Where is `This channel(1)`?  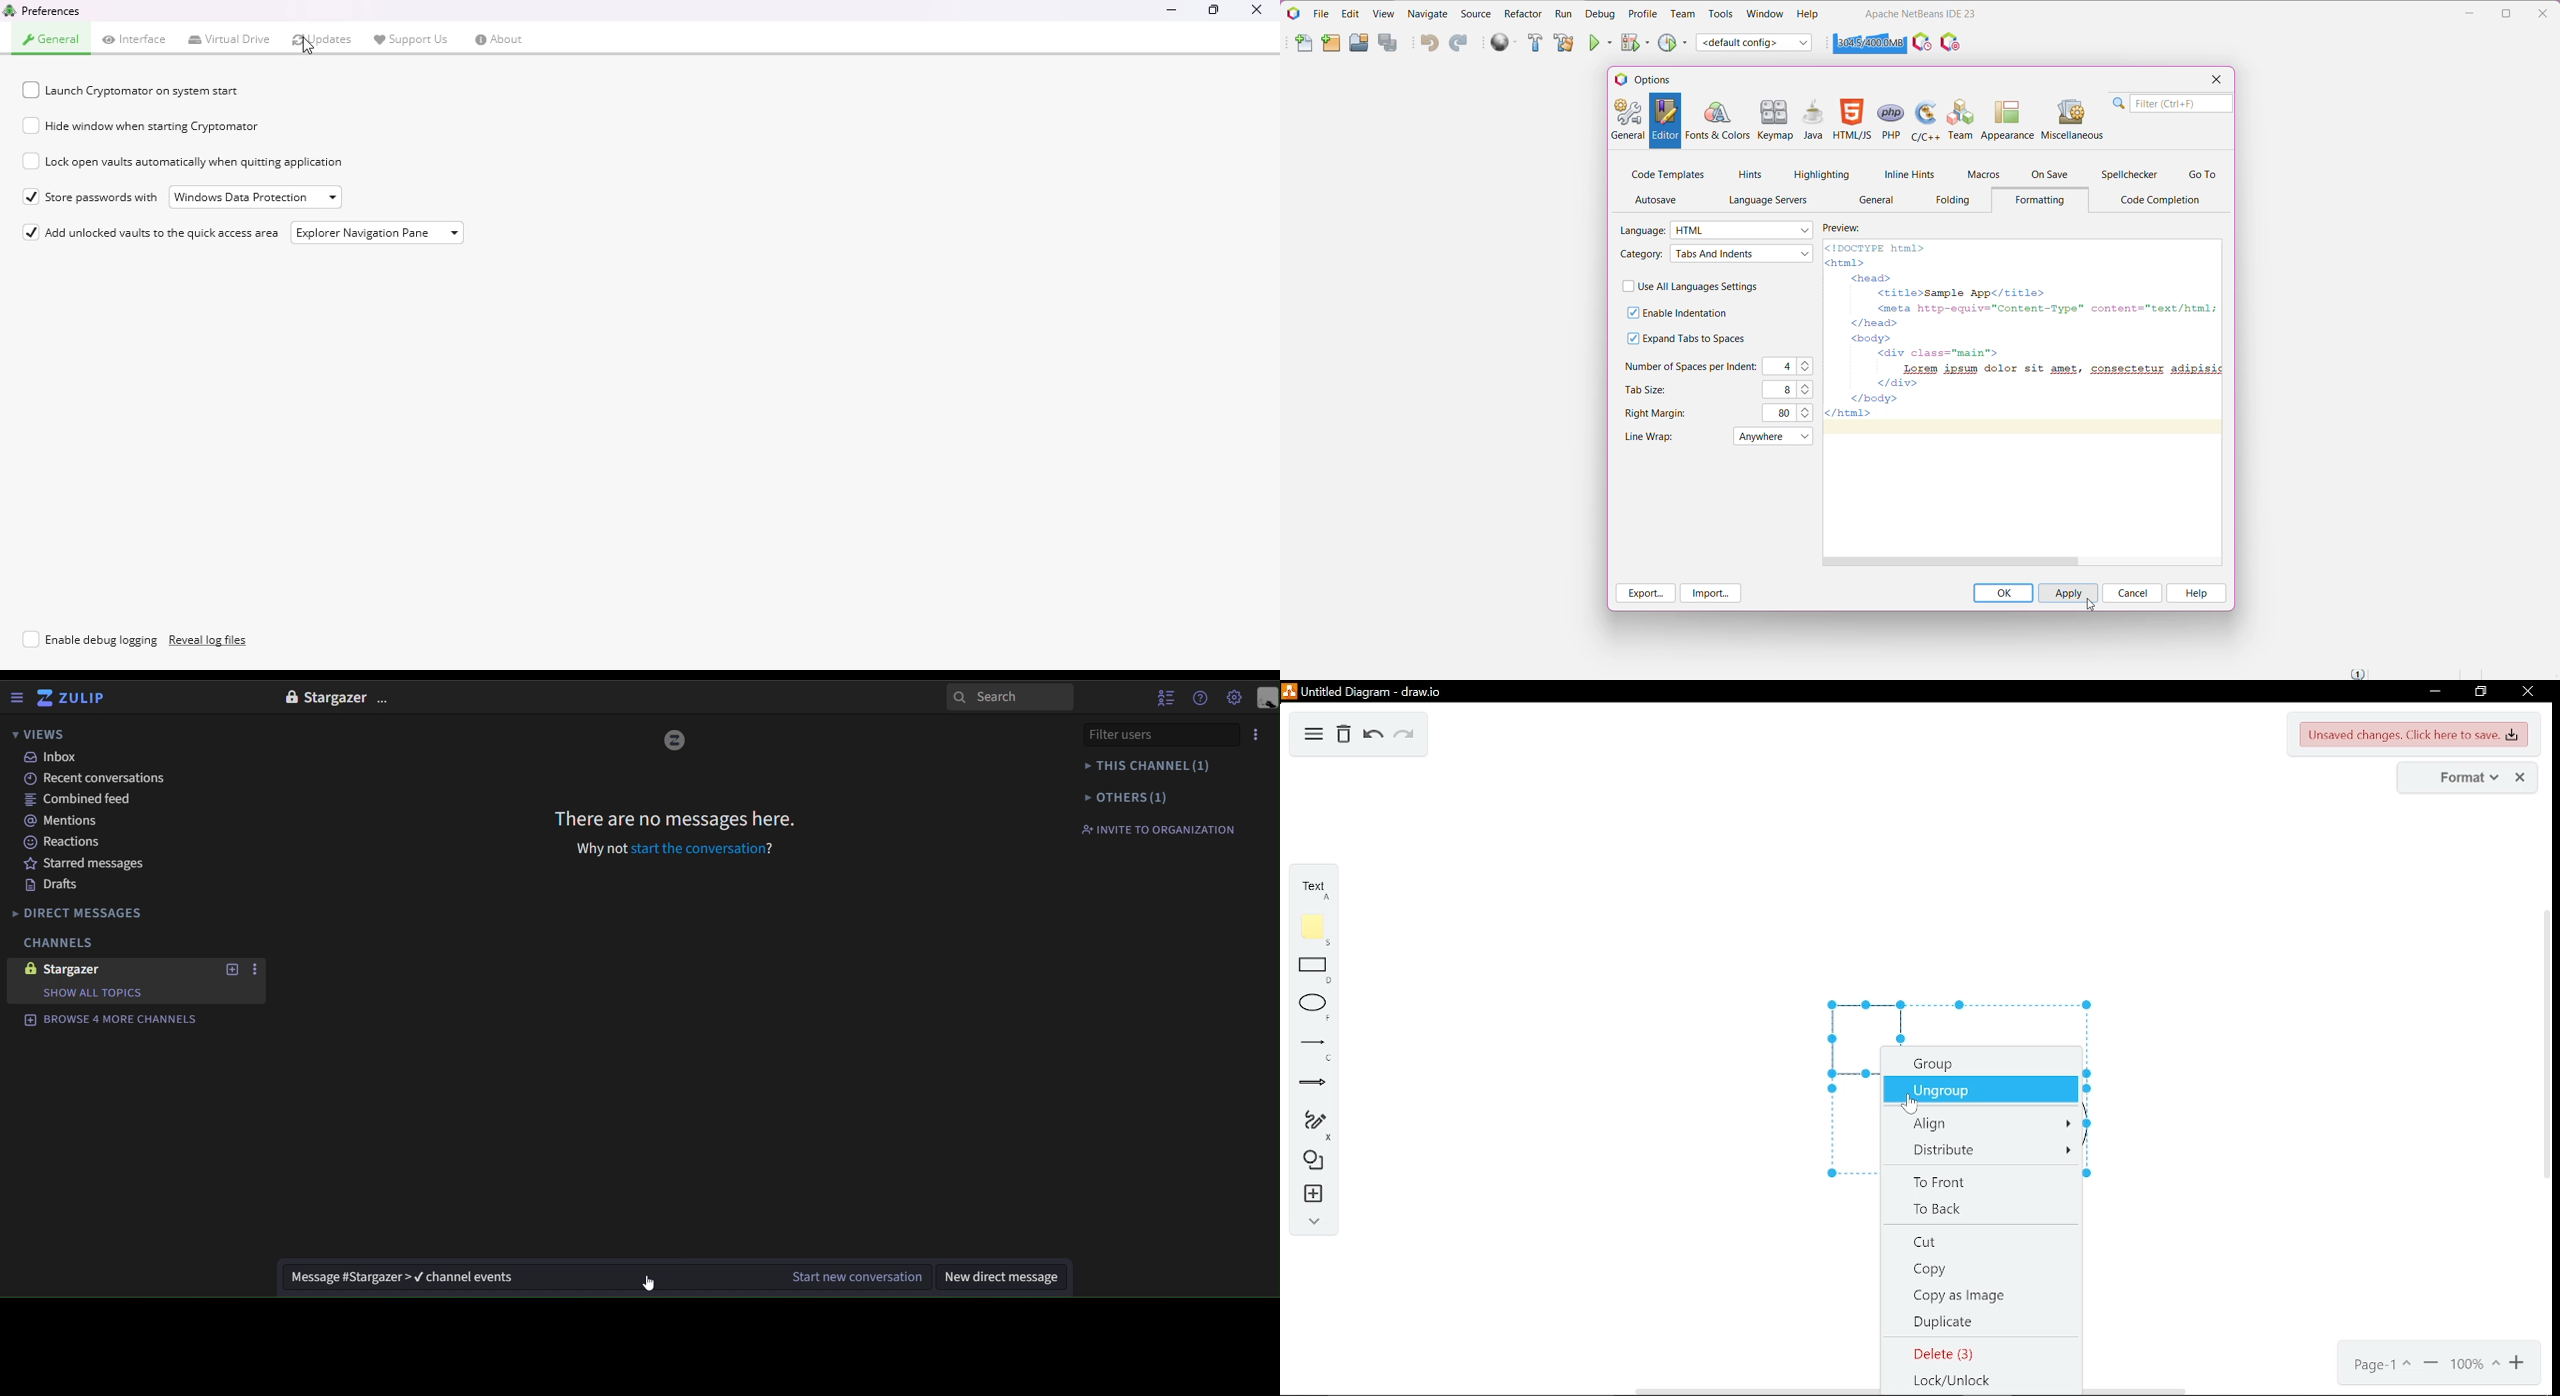
This channel(1) is located at coordinates (1153, 766).